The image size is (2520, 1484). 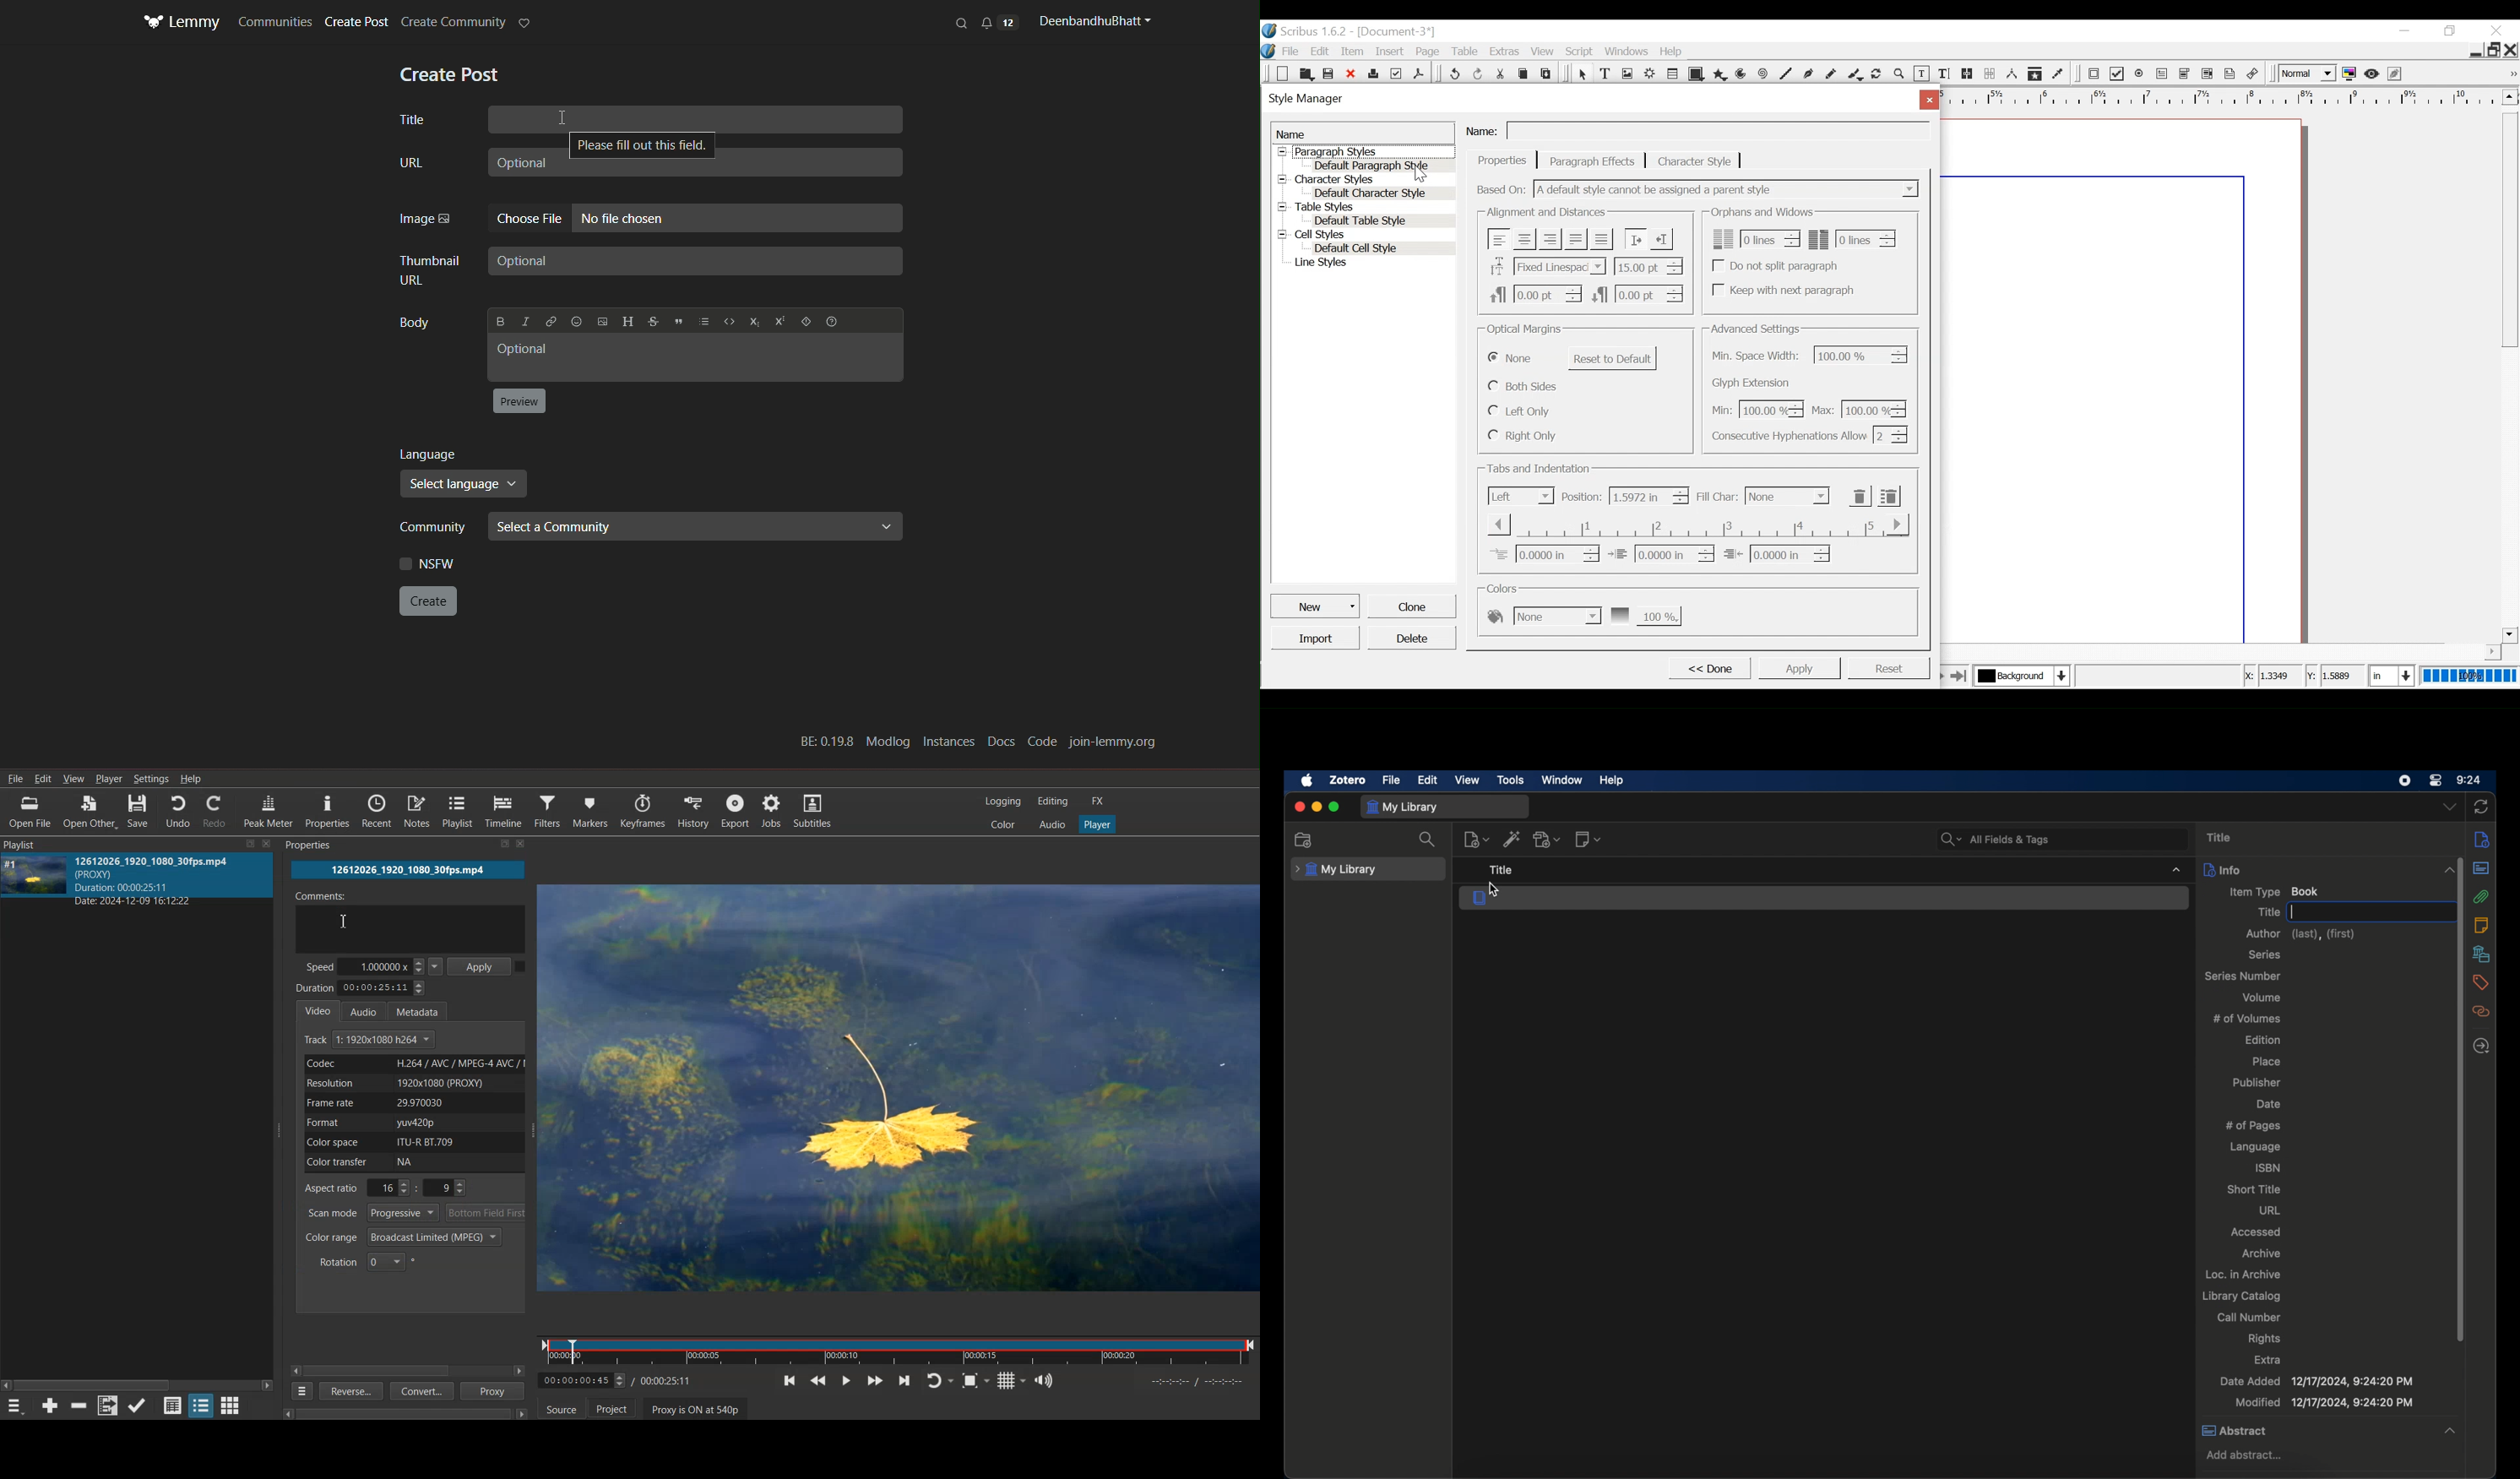 I want to click on create community, so click(x=453, y=23).